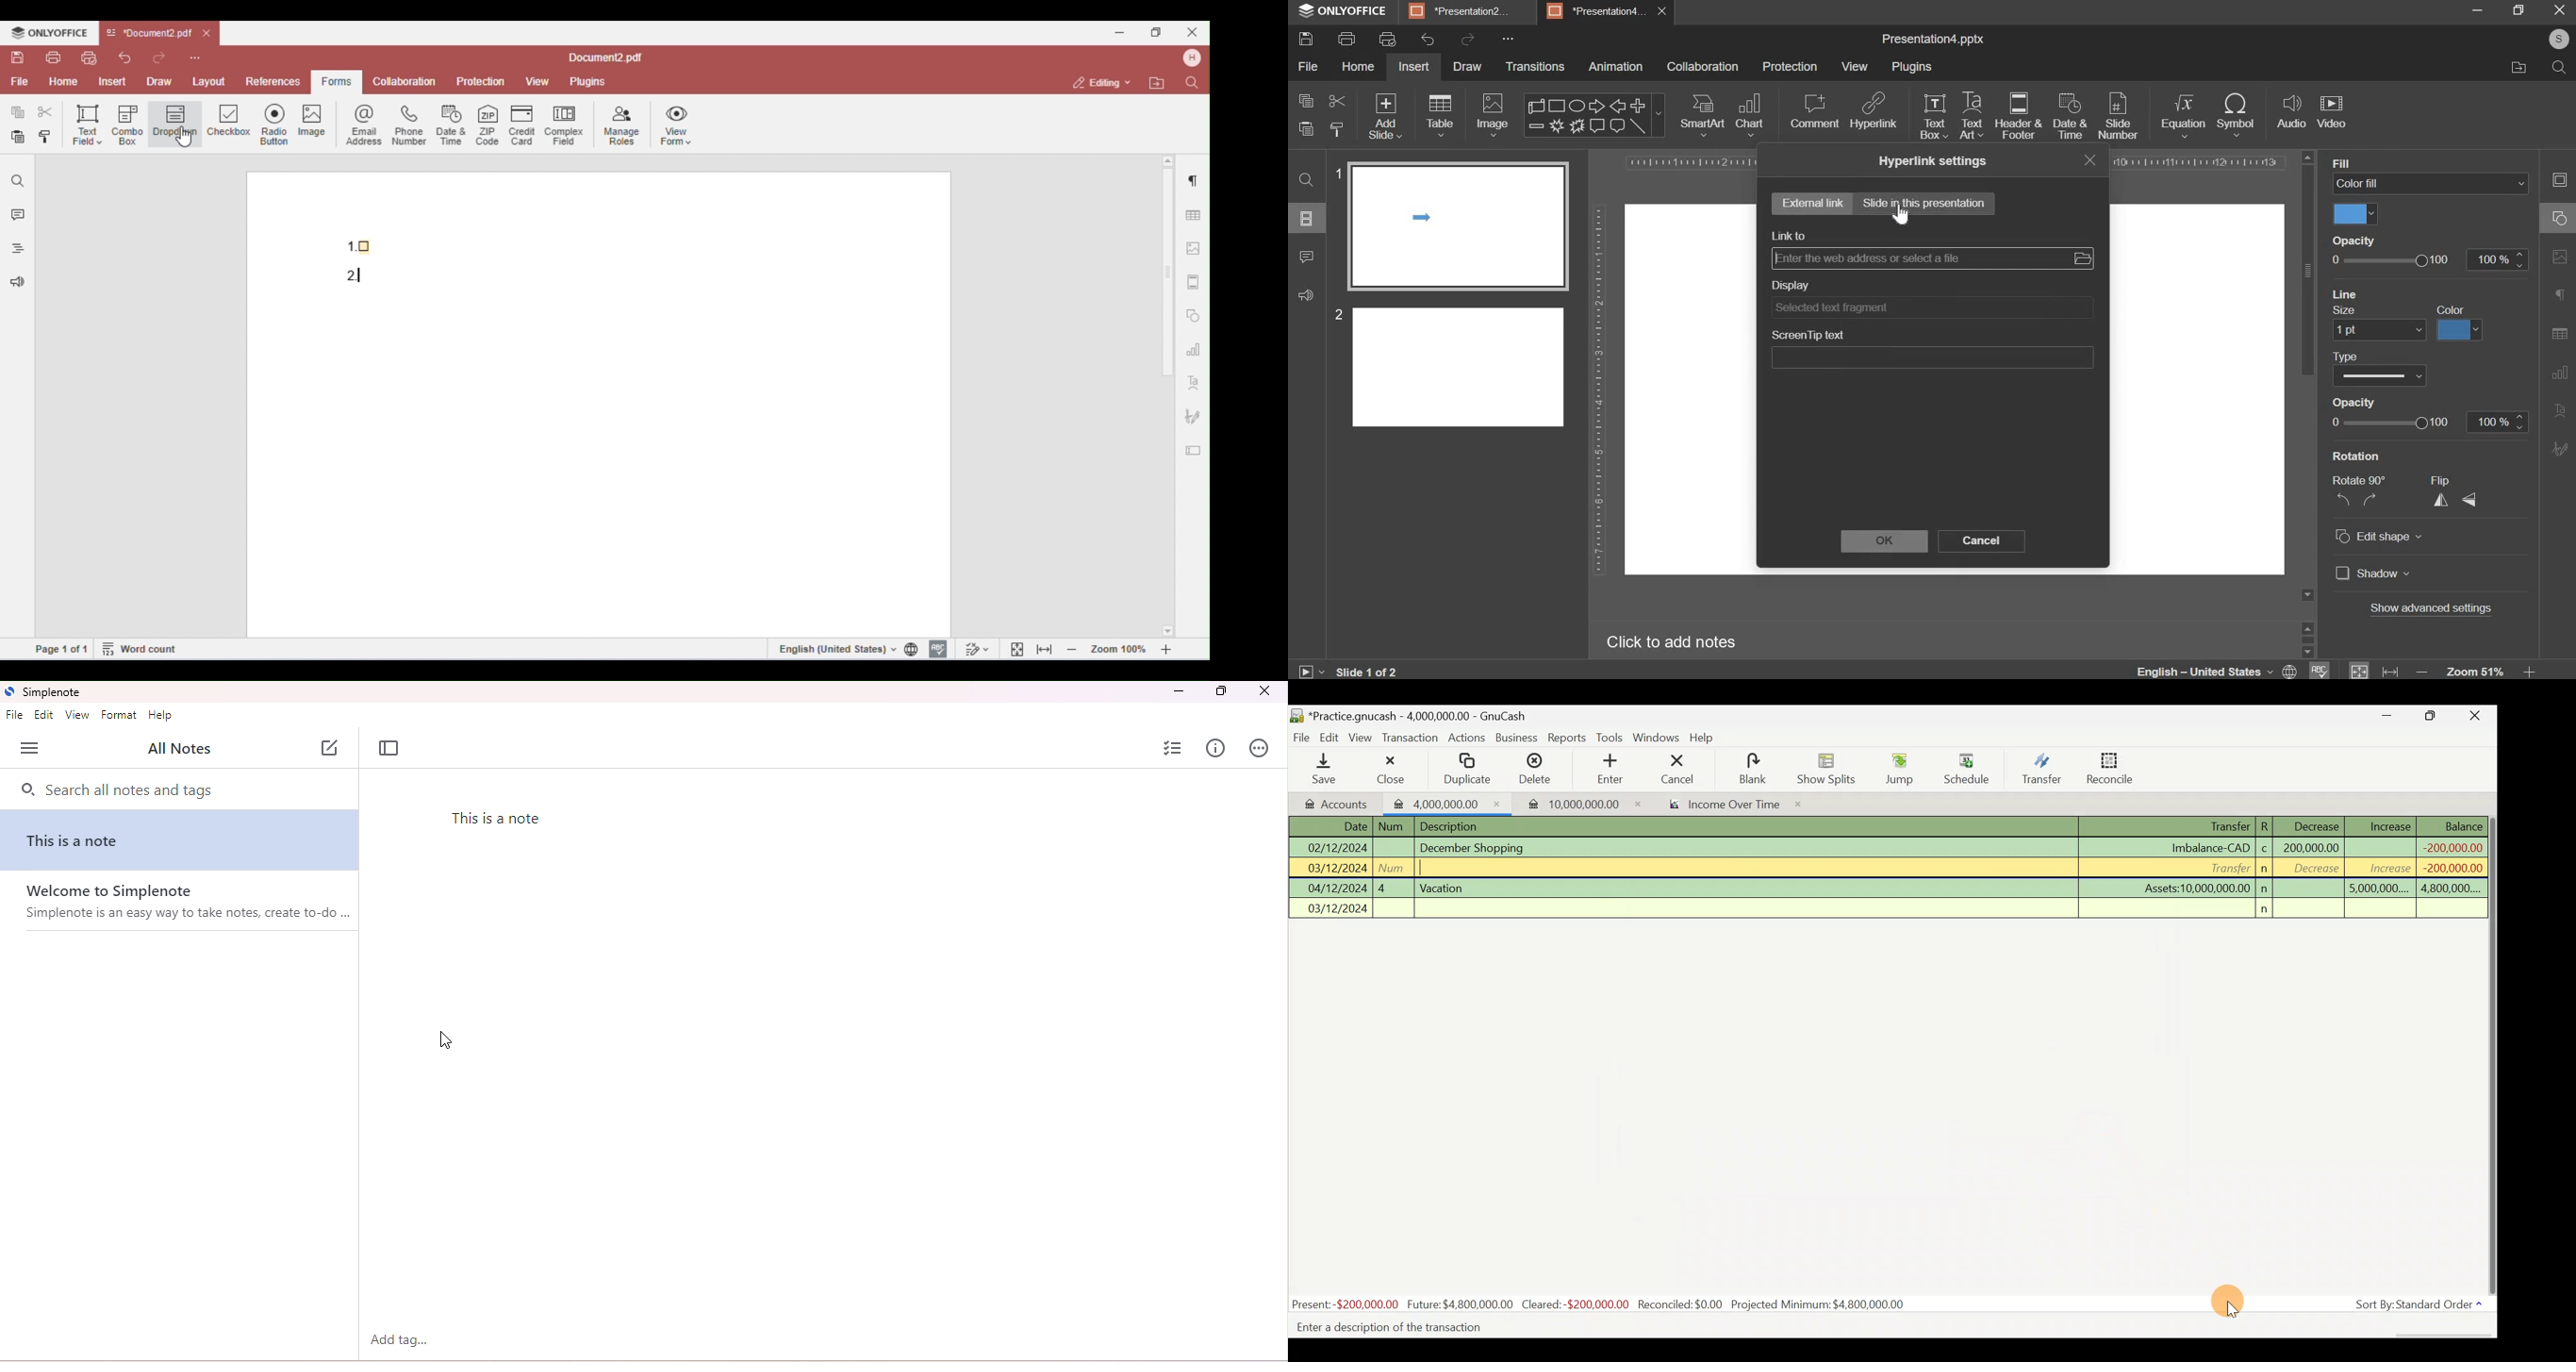 The width and height of the screenshot is (2576, 1372). Describe the element at coordinates (1388, 40) in the screenshot. I see `print preview` at that location.